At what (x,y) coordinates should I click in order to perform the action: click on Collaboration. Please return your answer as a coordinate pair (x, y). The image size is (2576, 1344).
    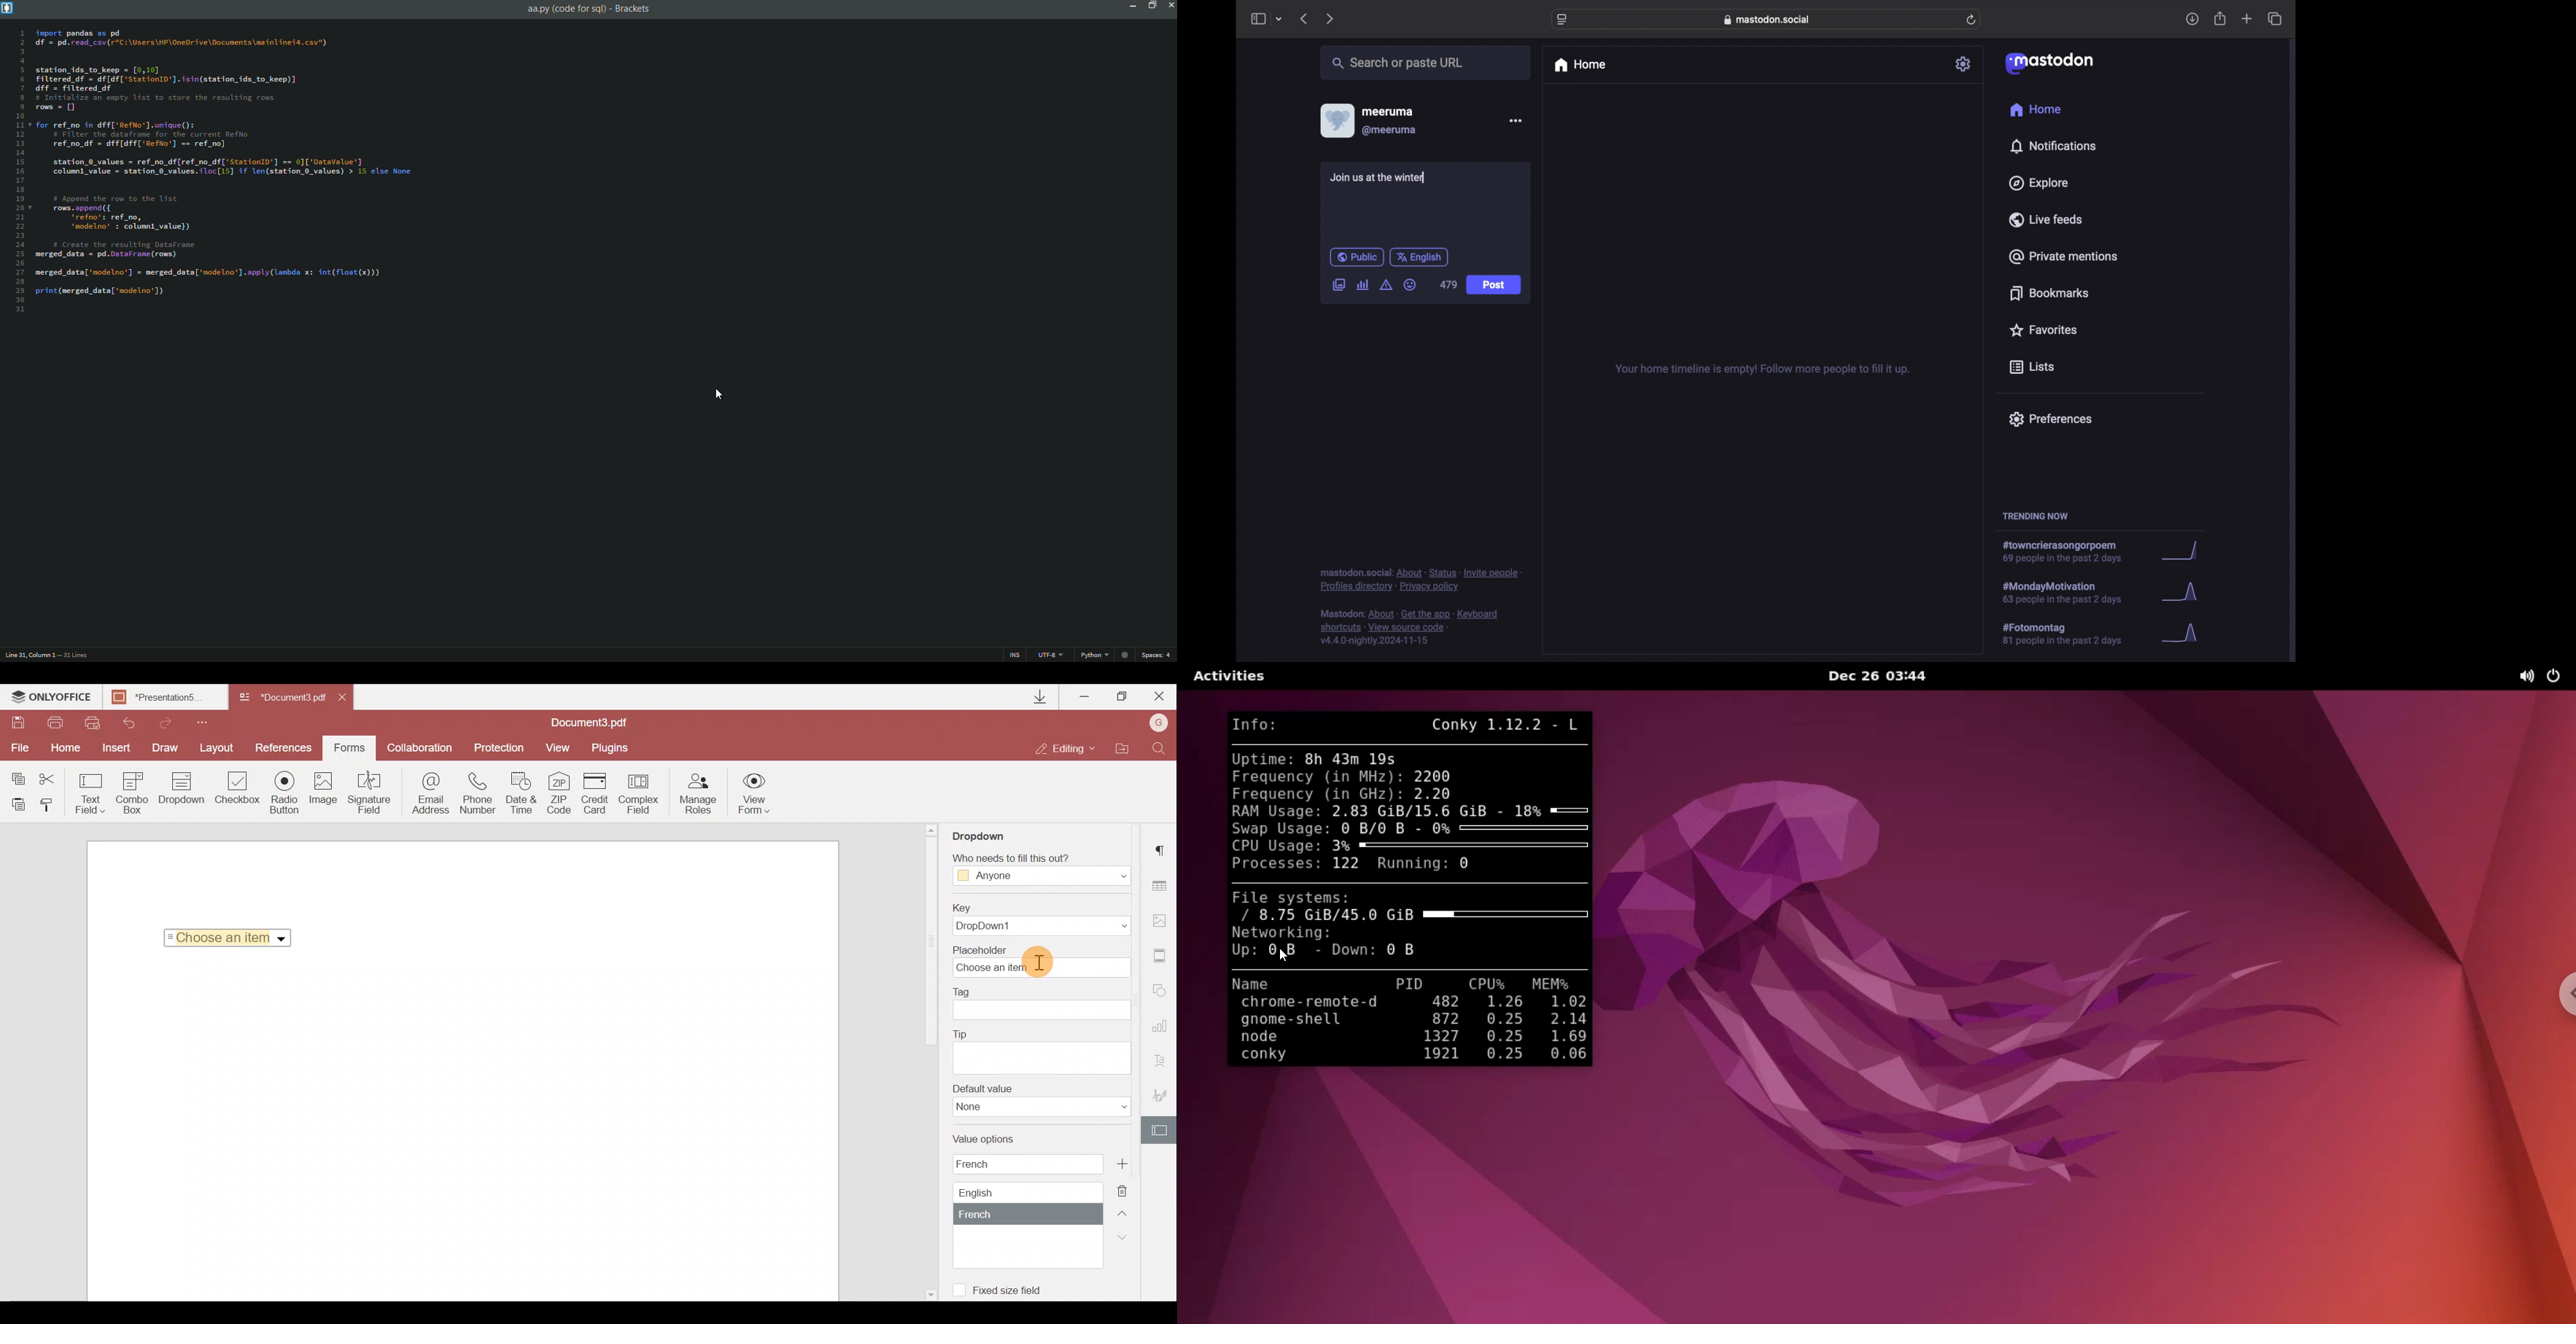
    Looking at the image, I should click on (419, 748).